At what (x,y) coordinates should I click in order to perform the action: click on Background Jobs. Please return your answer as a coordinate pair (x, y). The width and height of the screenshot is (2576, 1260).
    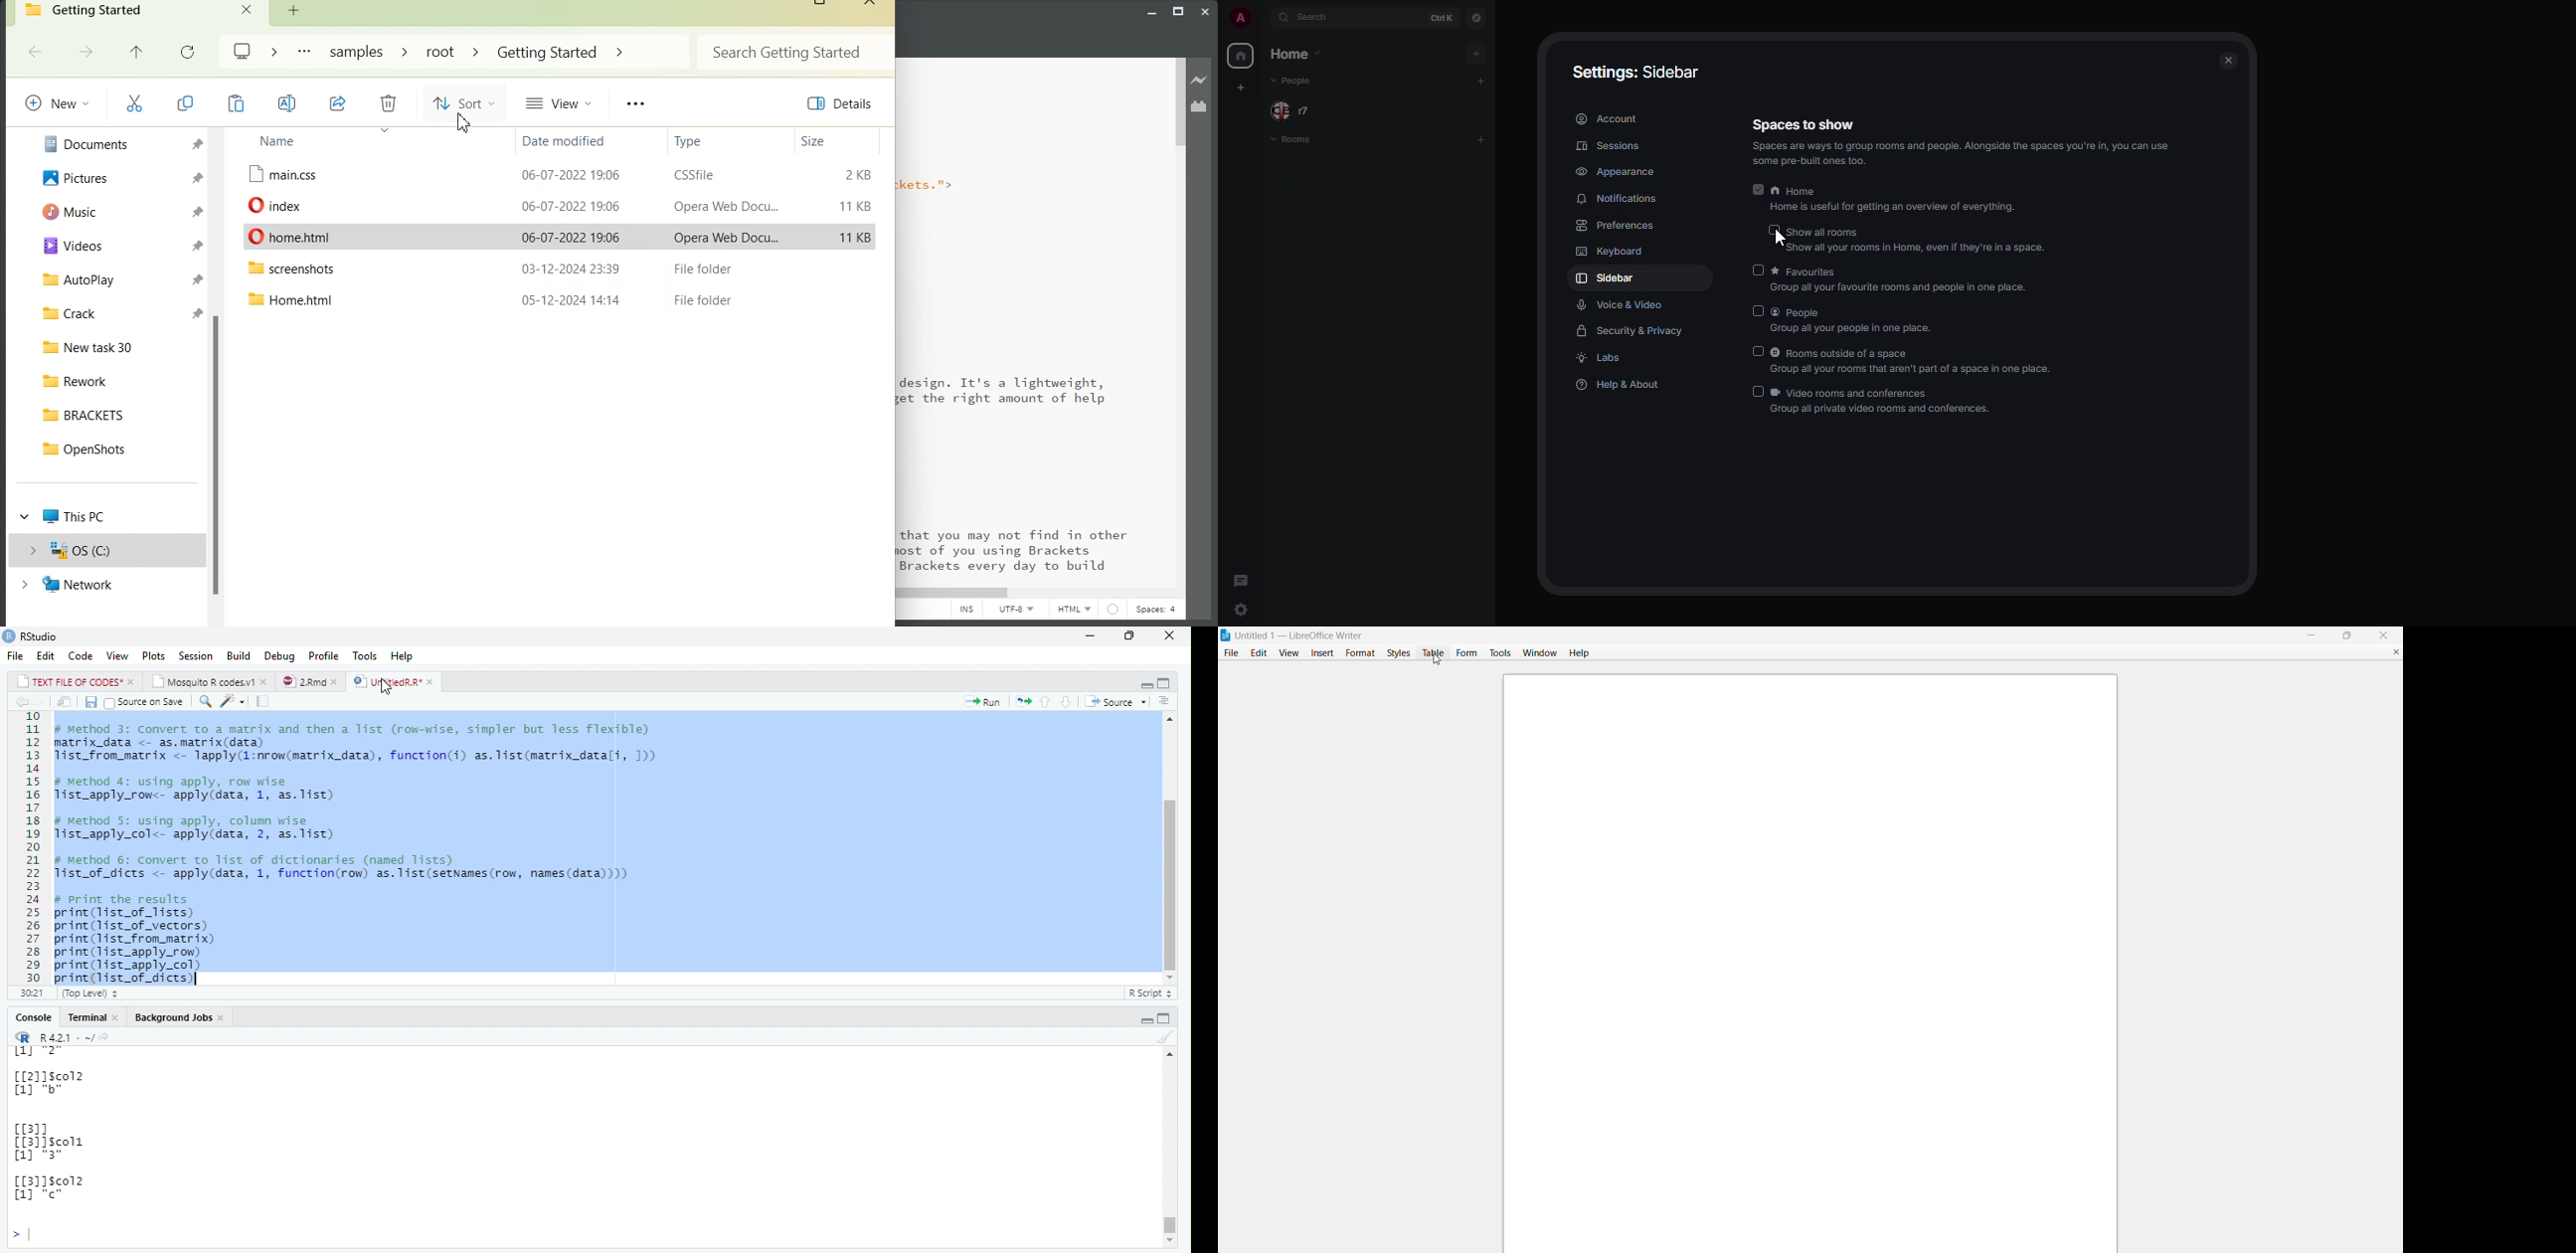
    Looking at the image, I should click on (180, 1017).